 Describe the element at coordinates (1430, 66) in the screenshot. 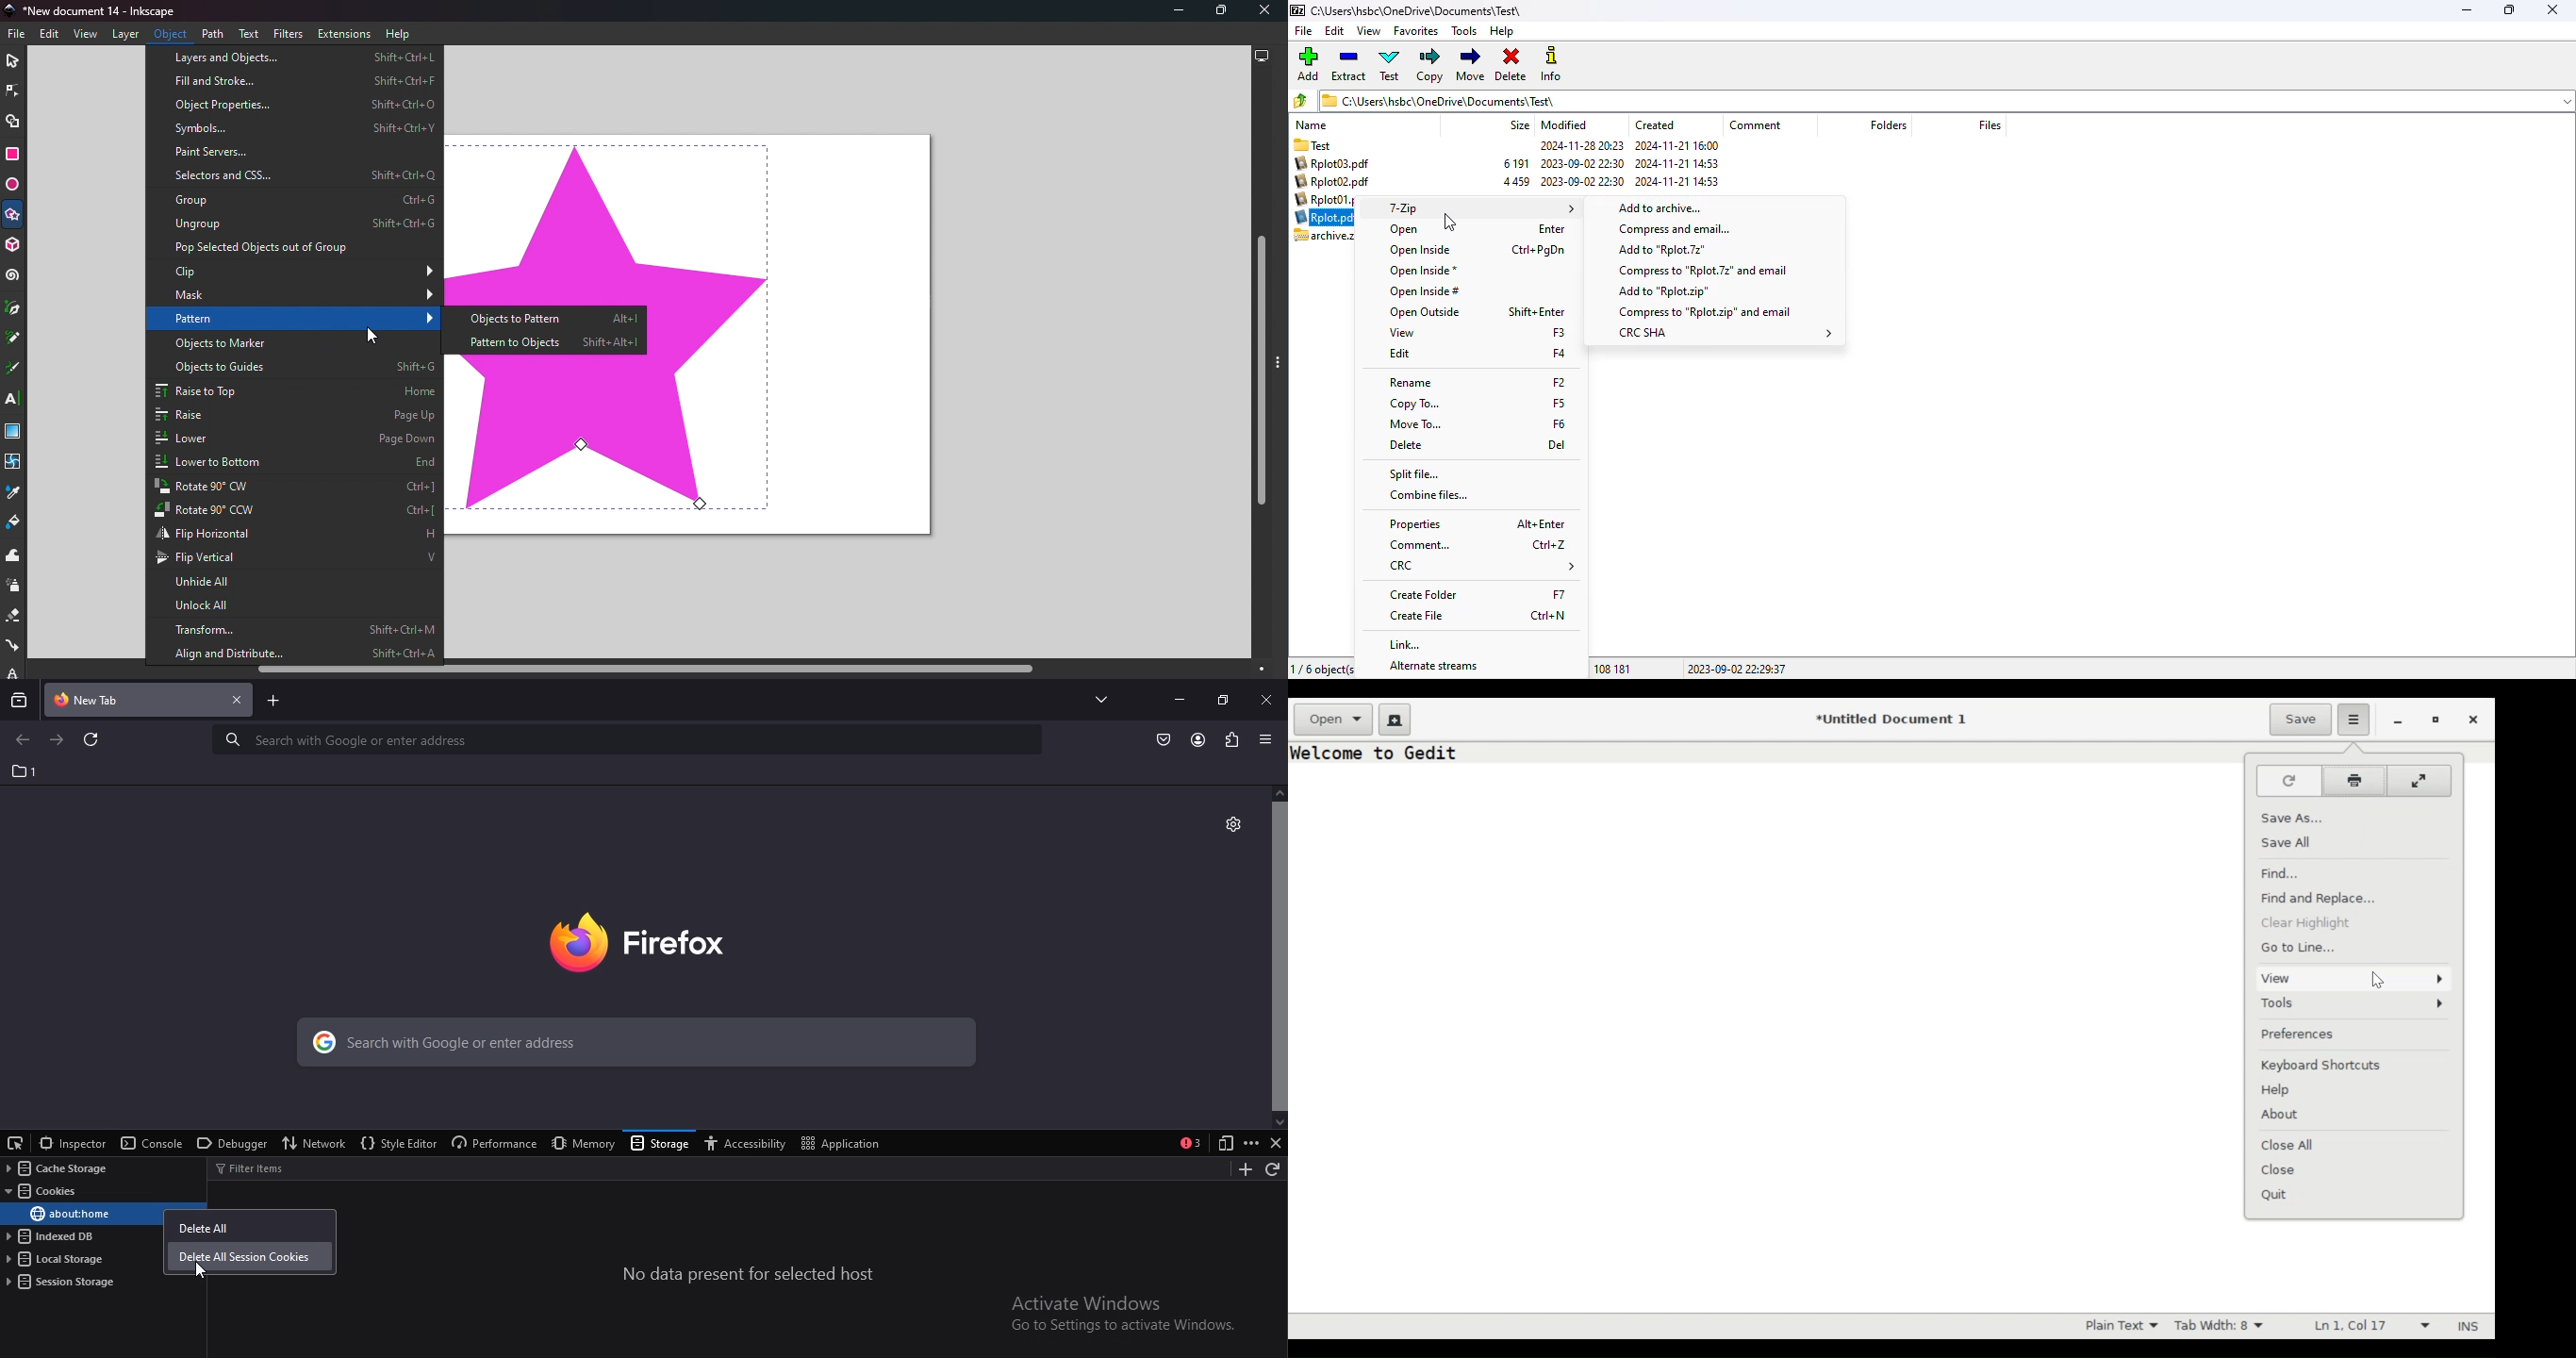

I see `copy` at that location.